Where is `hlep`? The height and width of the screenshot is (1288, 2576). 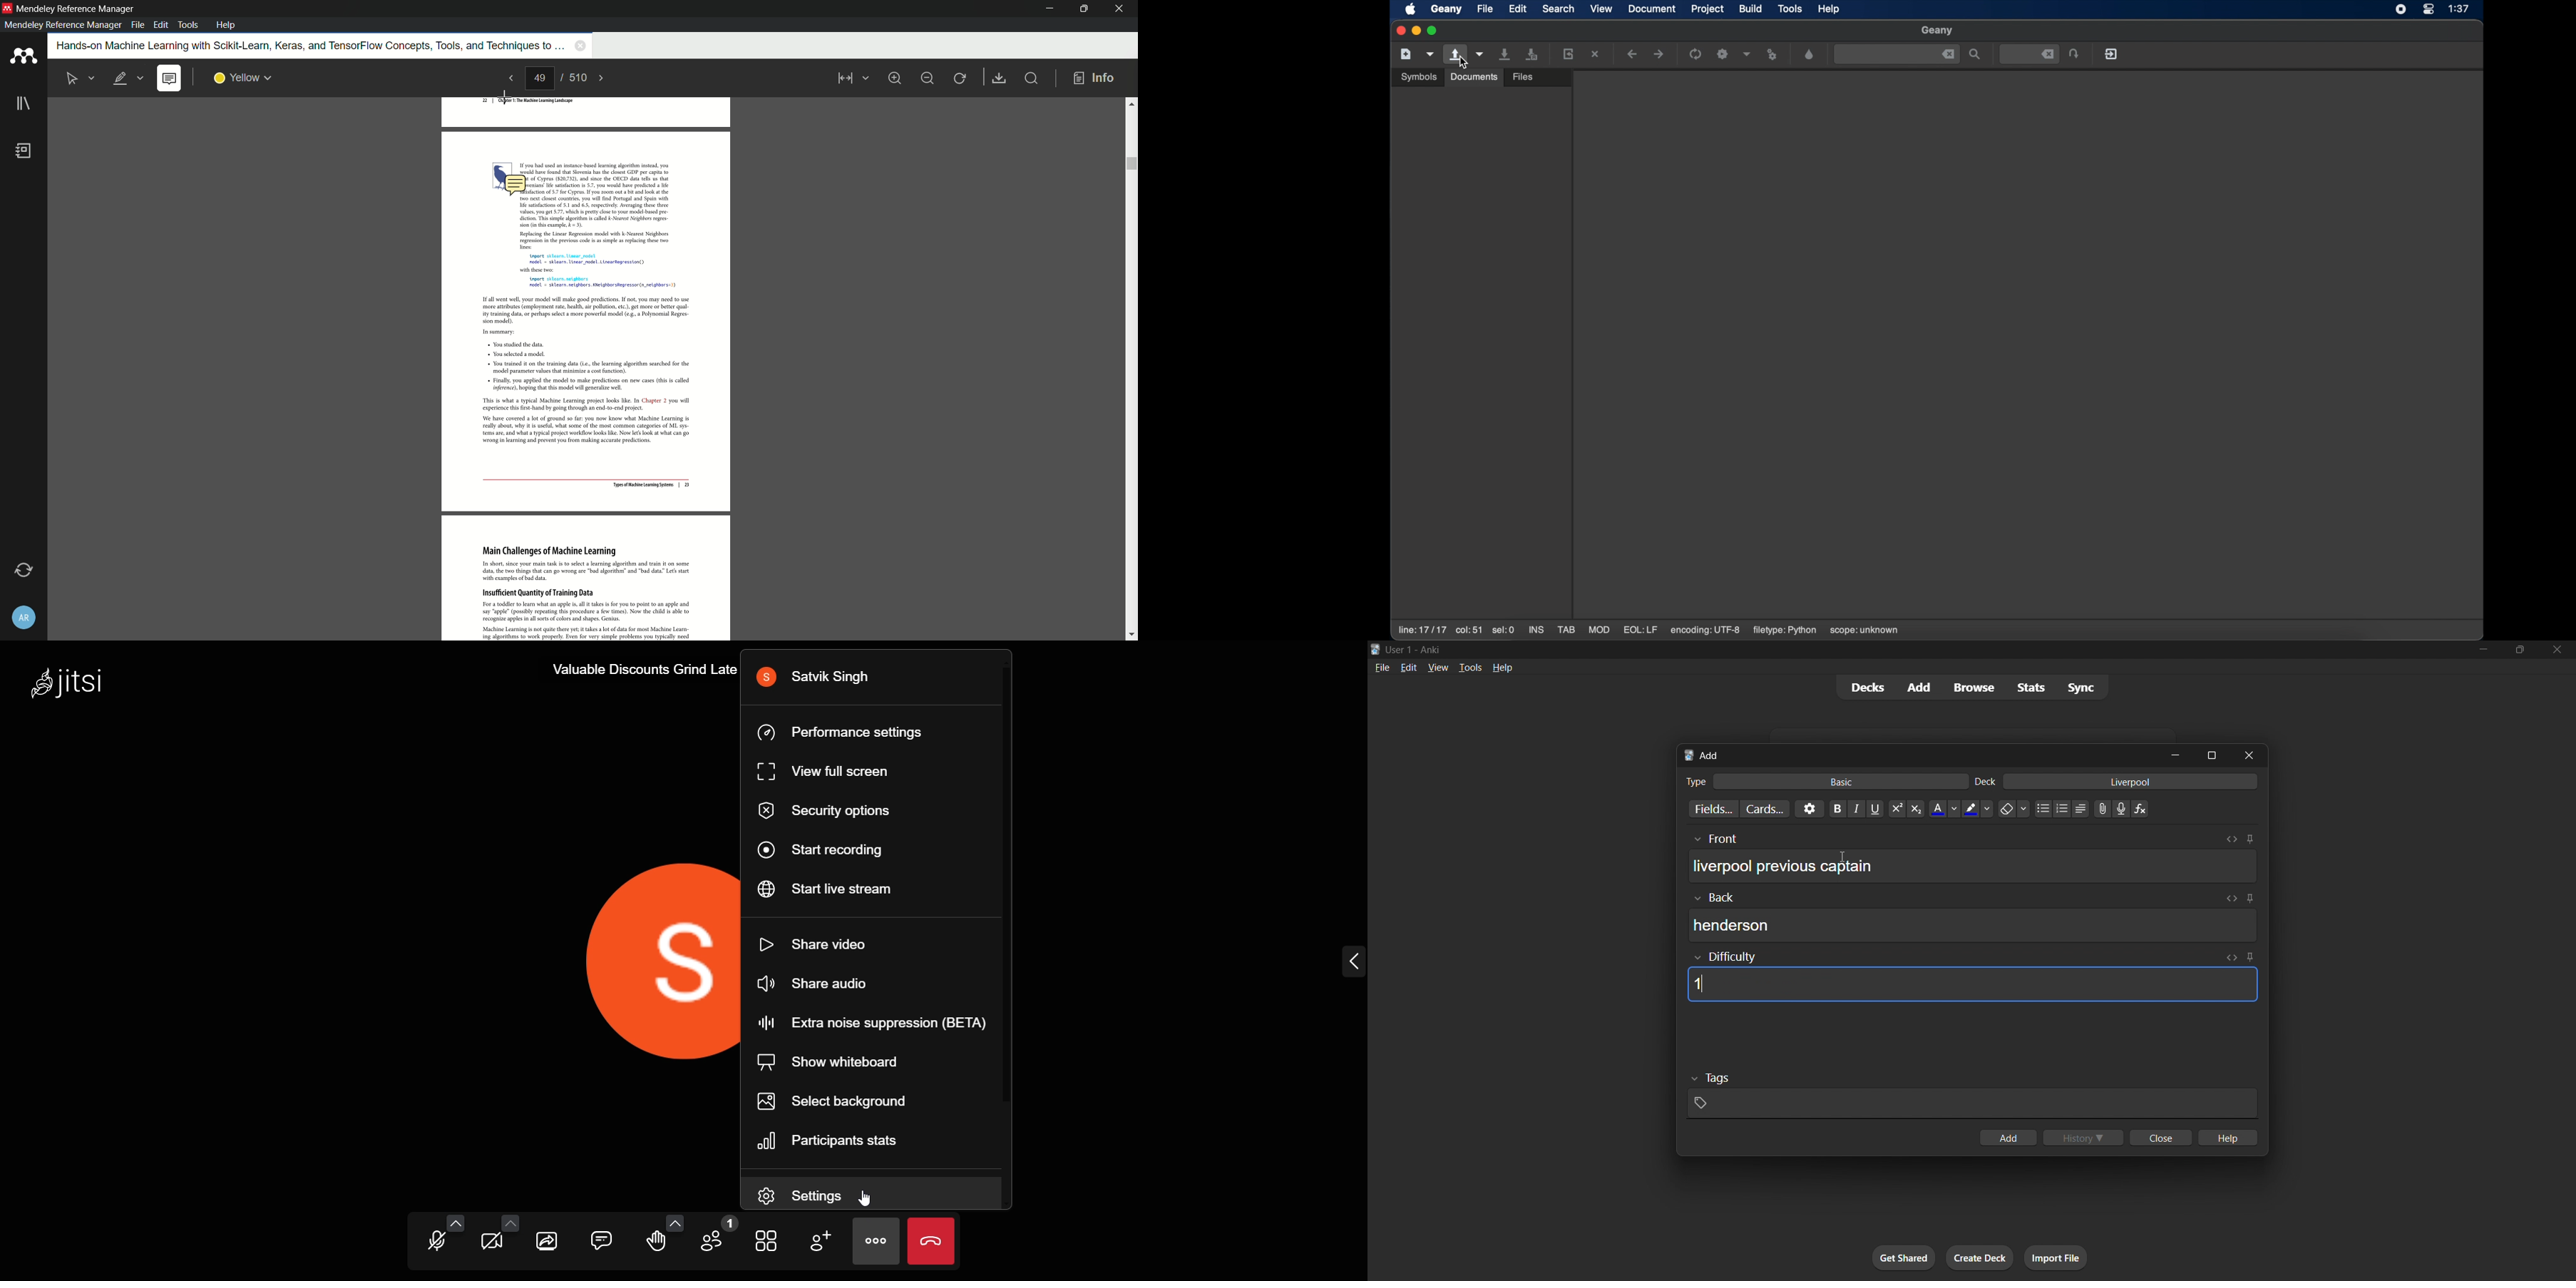
hlep is located at coordinates (2230, 1139).